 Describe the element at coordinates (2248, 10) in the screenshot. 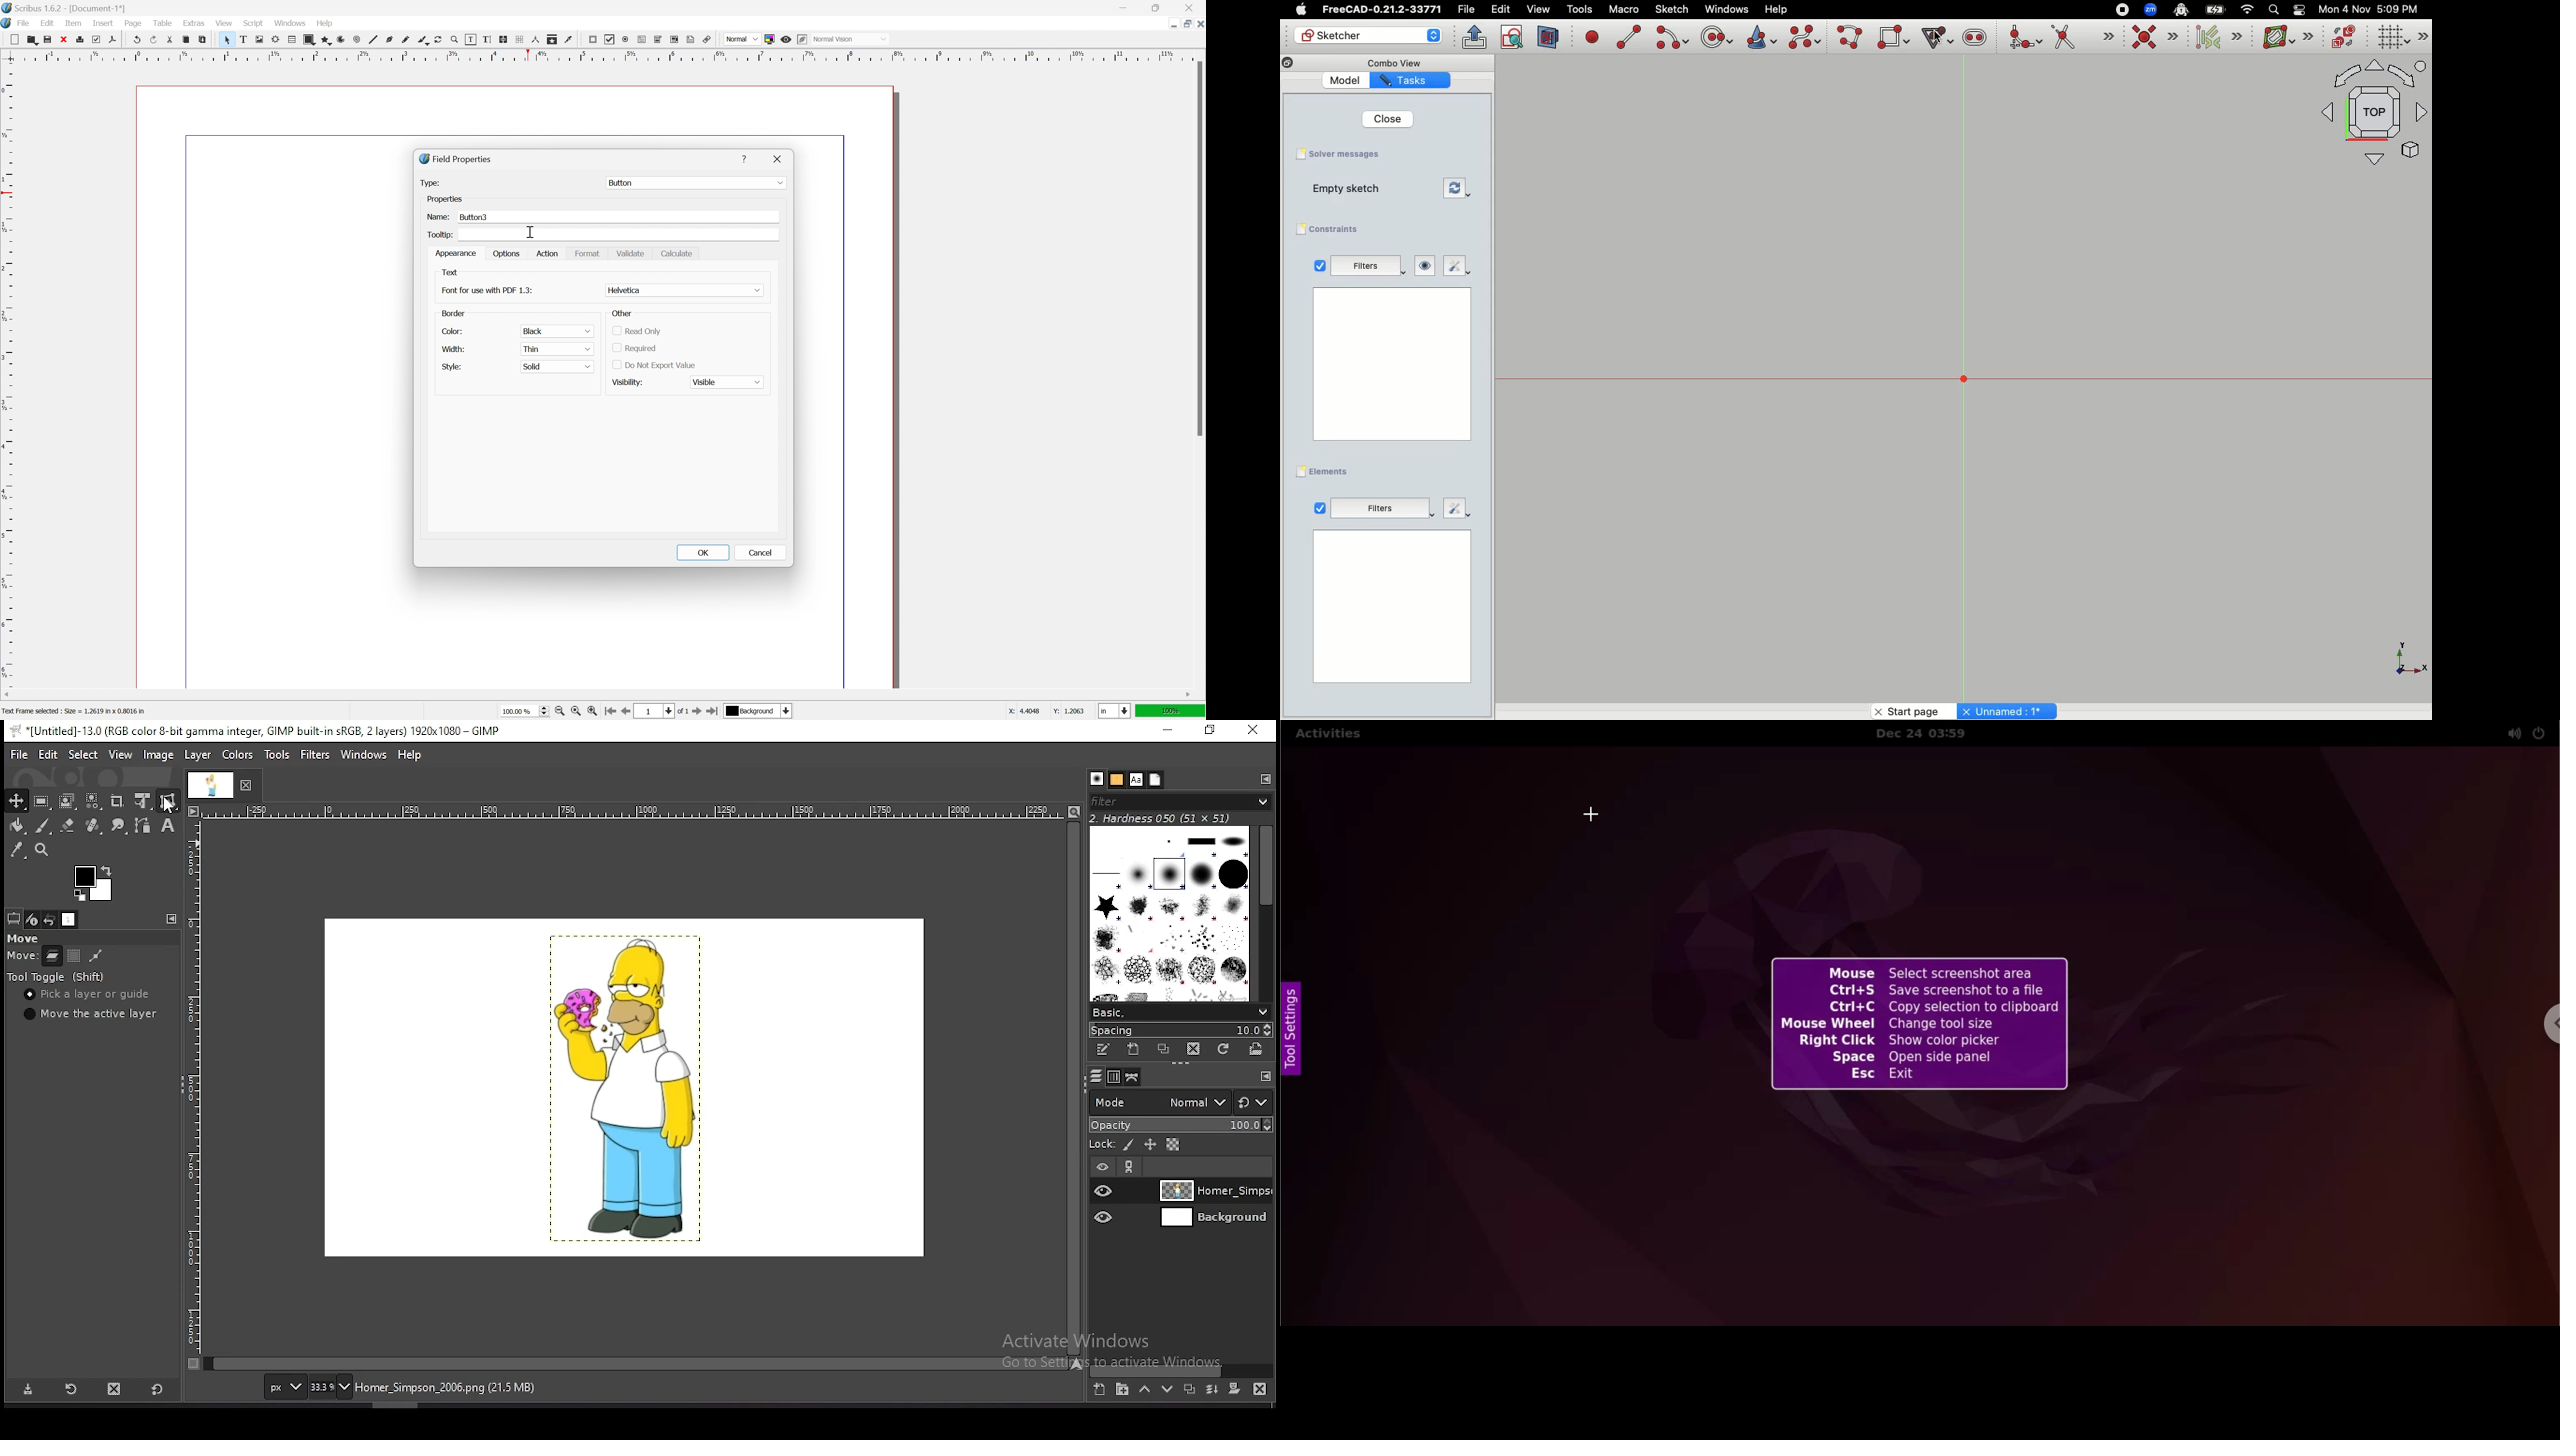

I see `Network` at that location.